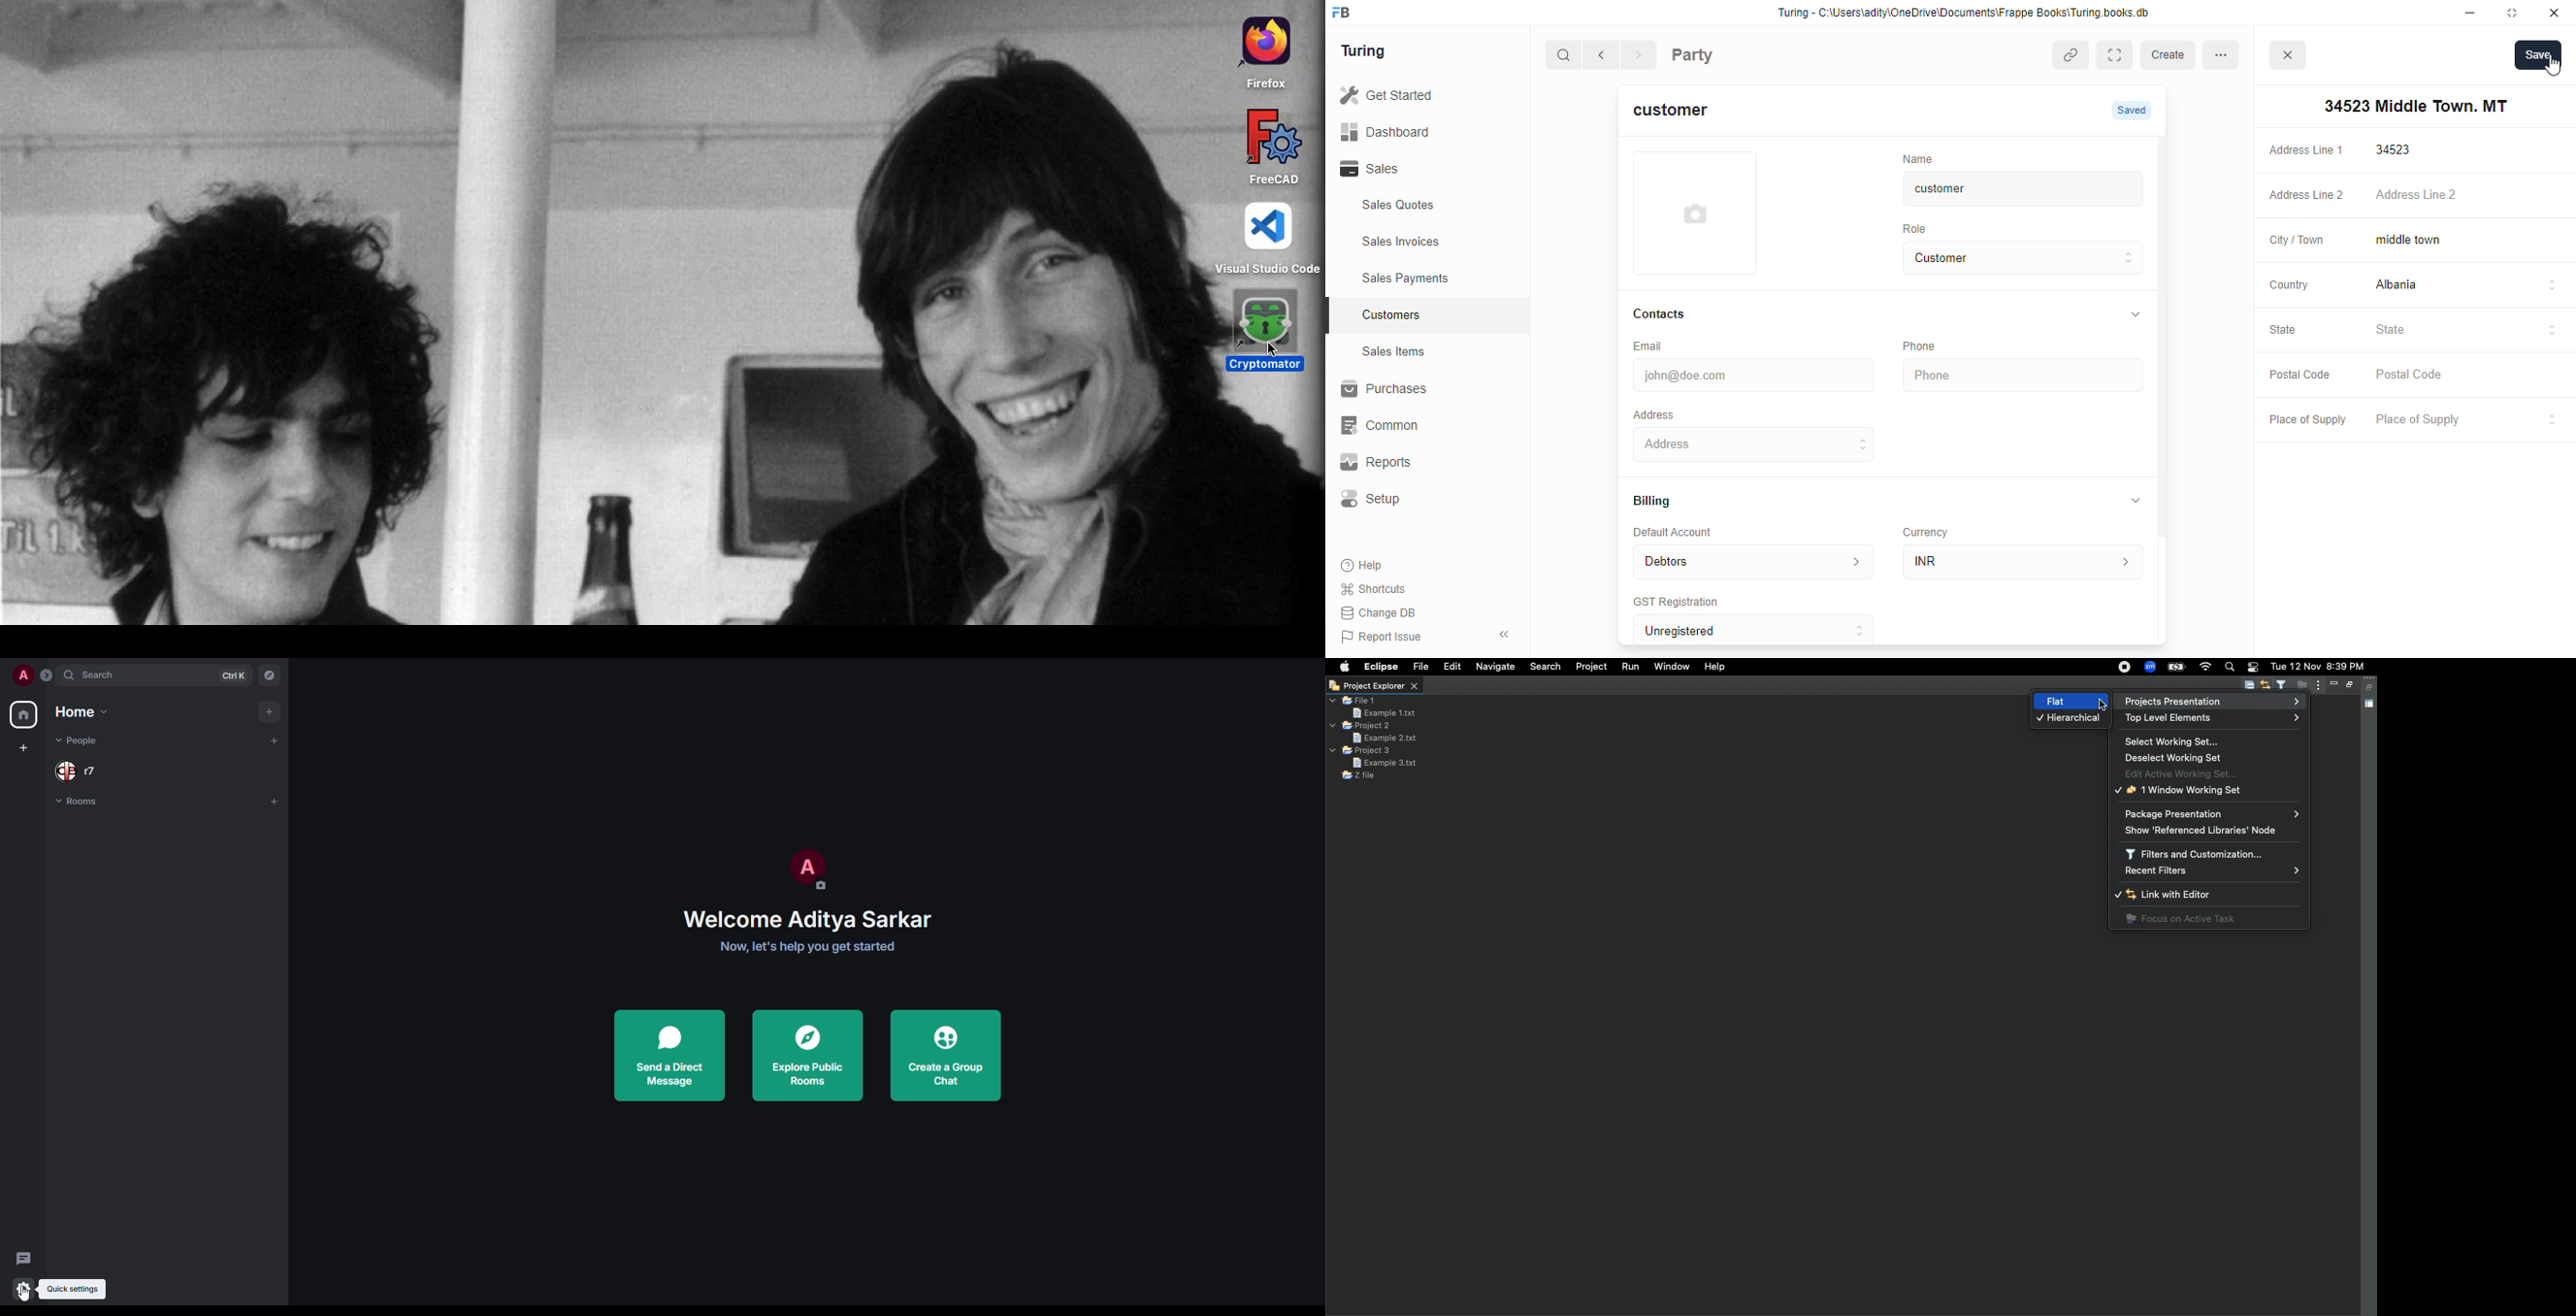  I want to click on Currency, so click(1934, 528).